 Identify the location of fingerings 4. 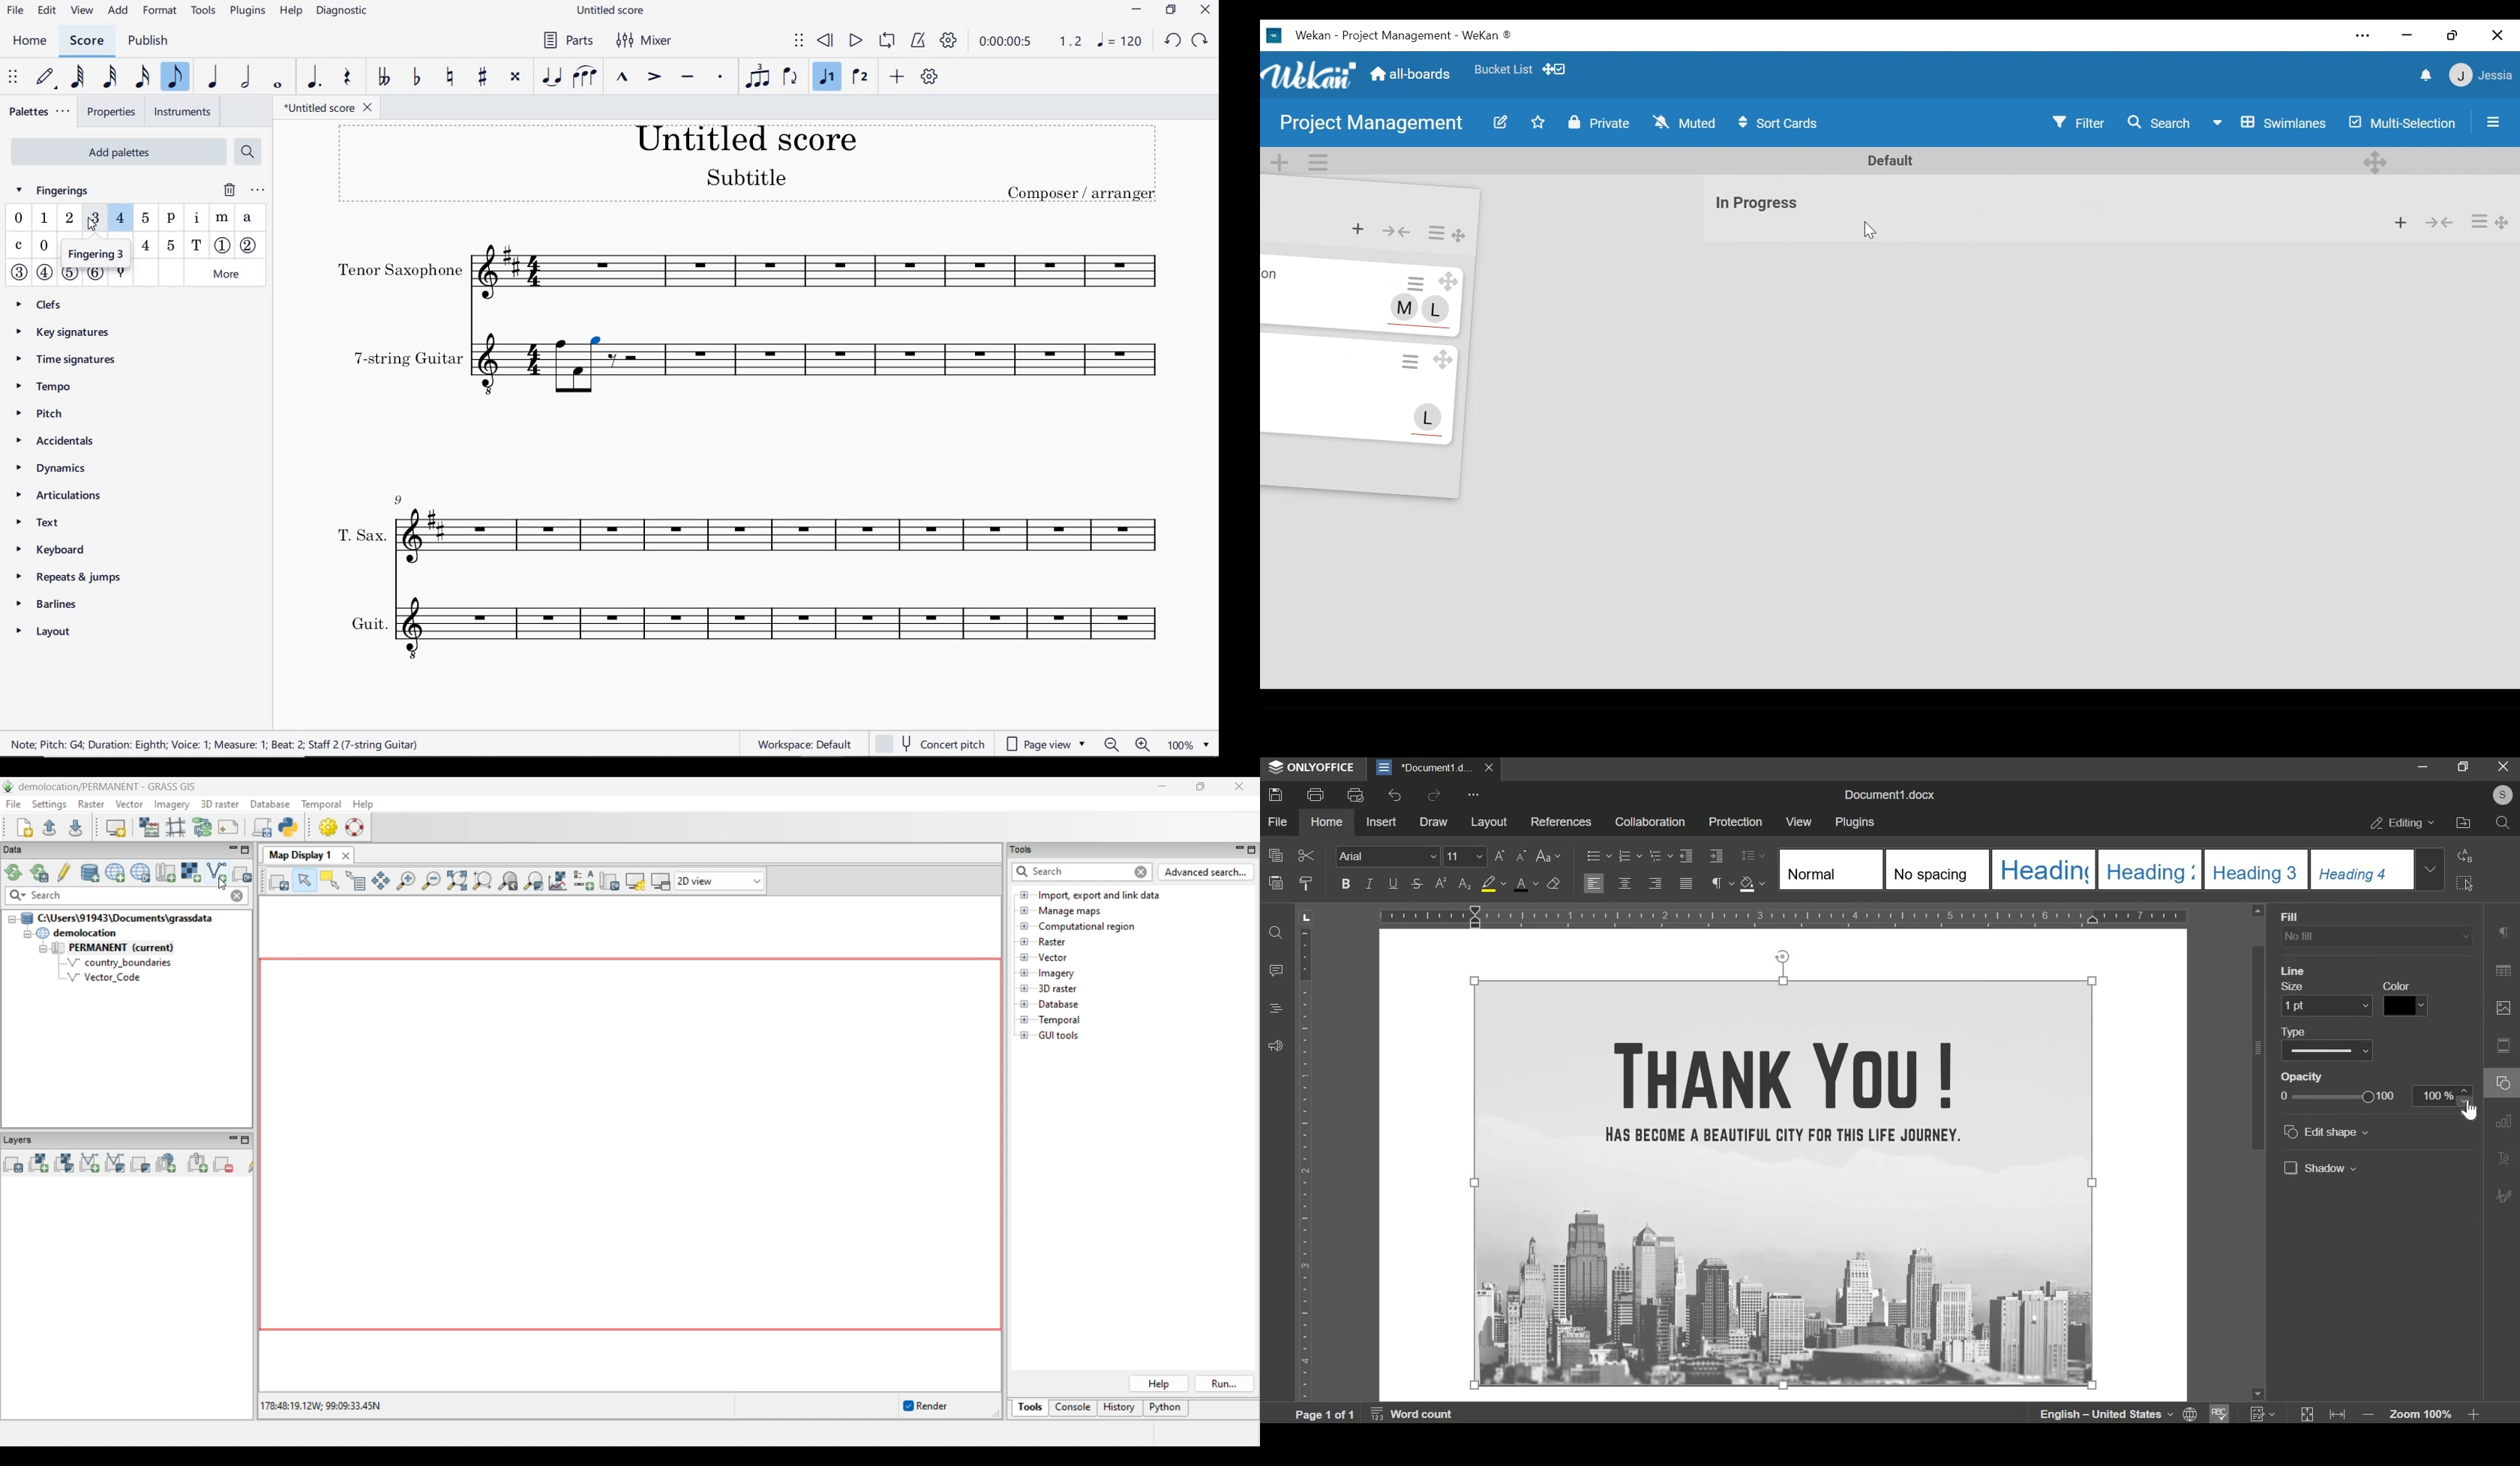
(120, 217).